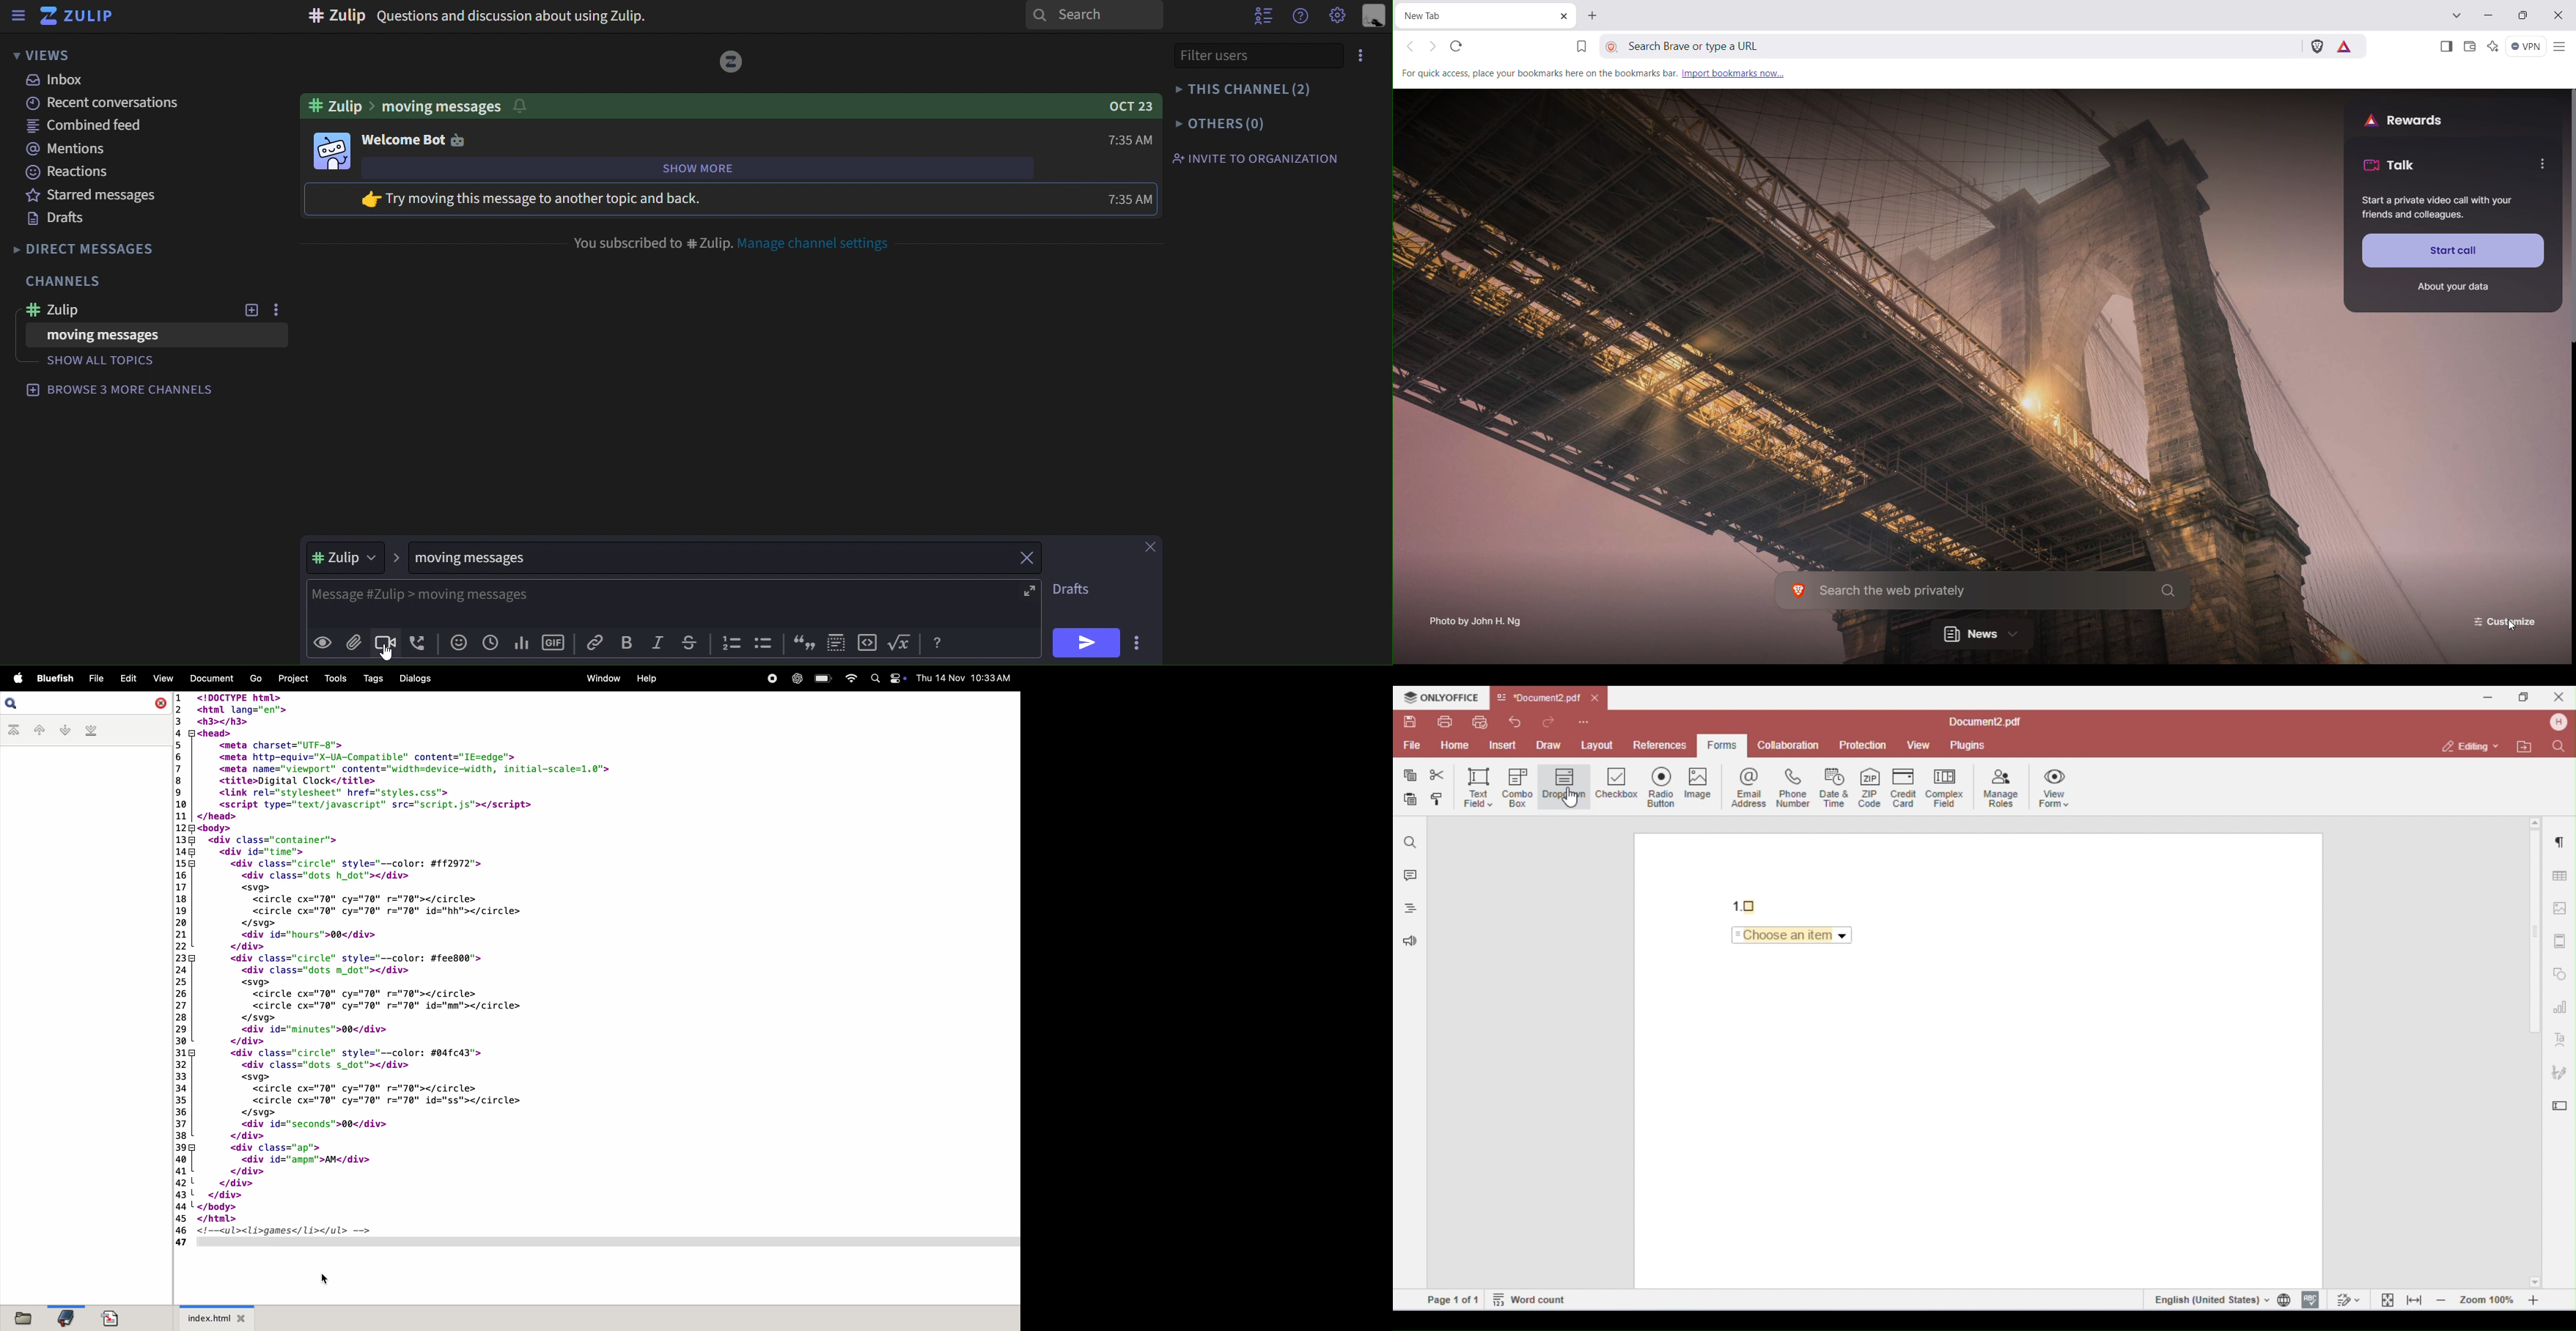 Image resolution: width=2576 pixels, height=1344 pixels. I want to click on window, so click(601, 679).